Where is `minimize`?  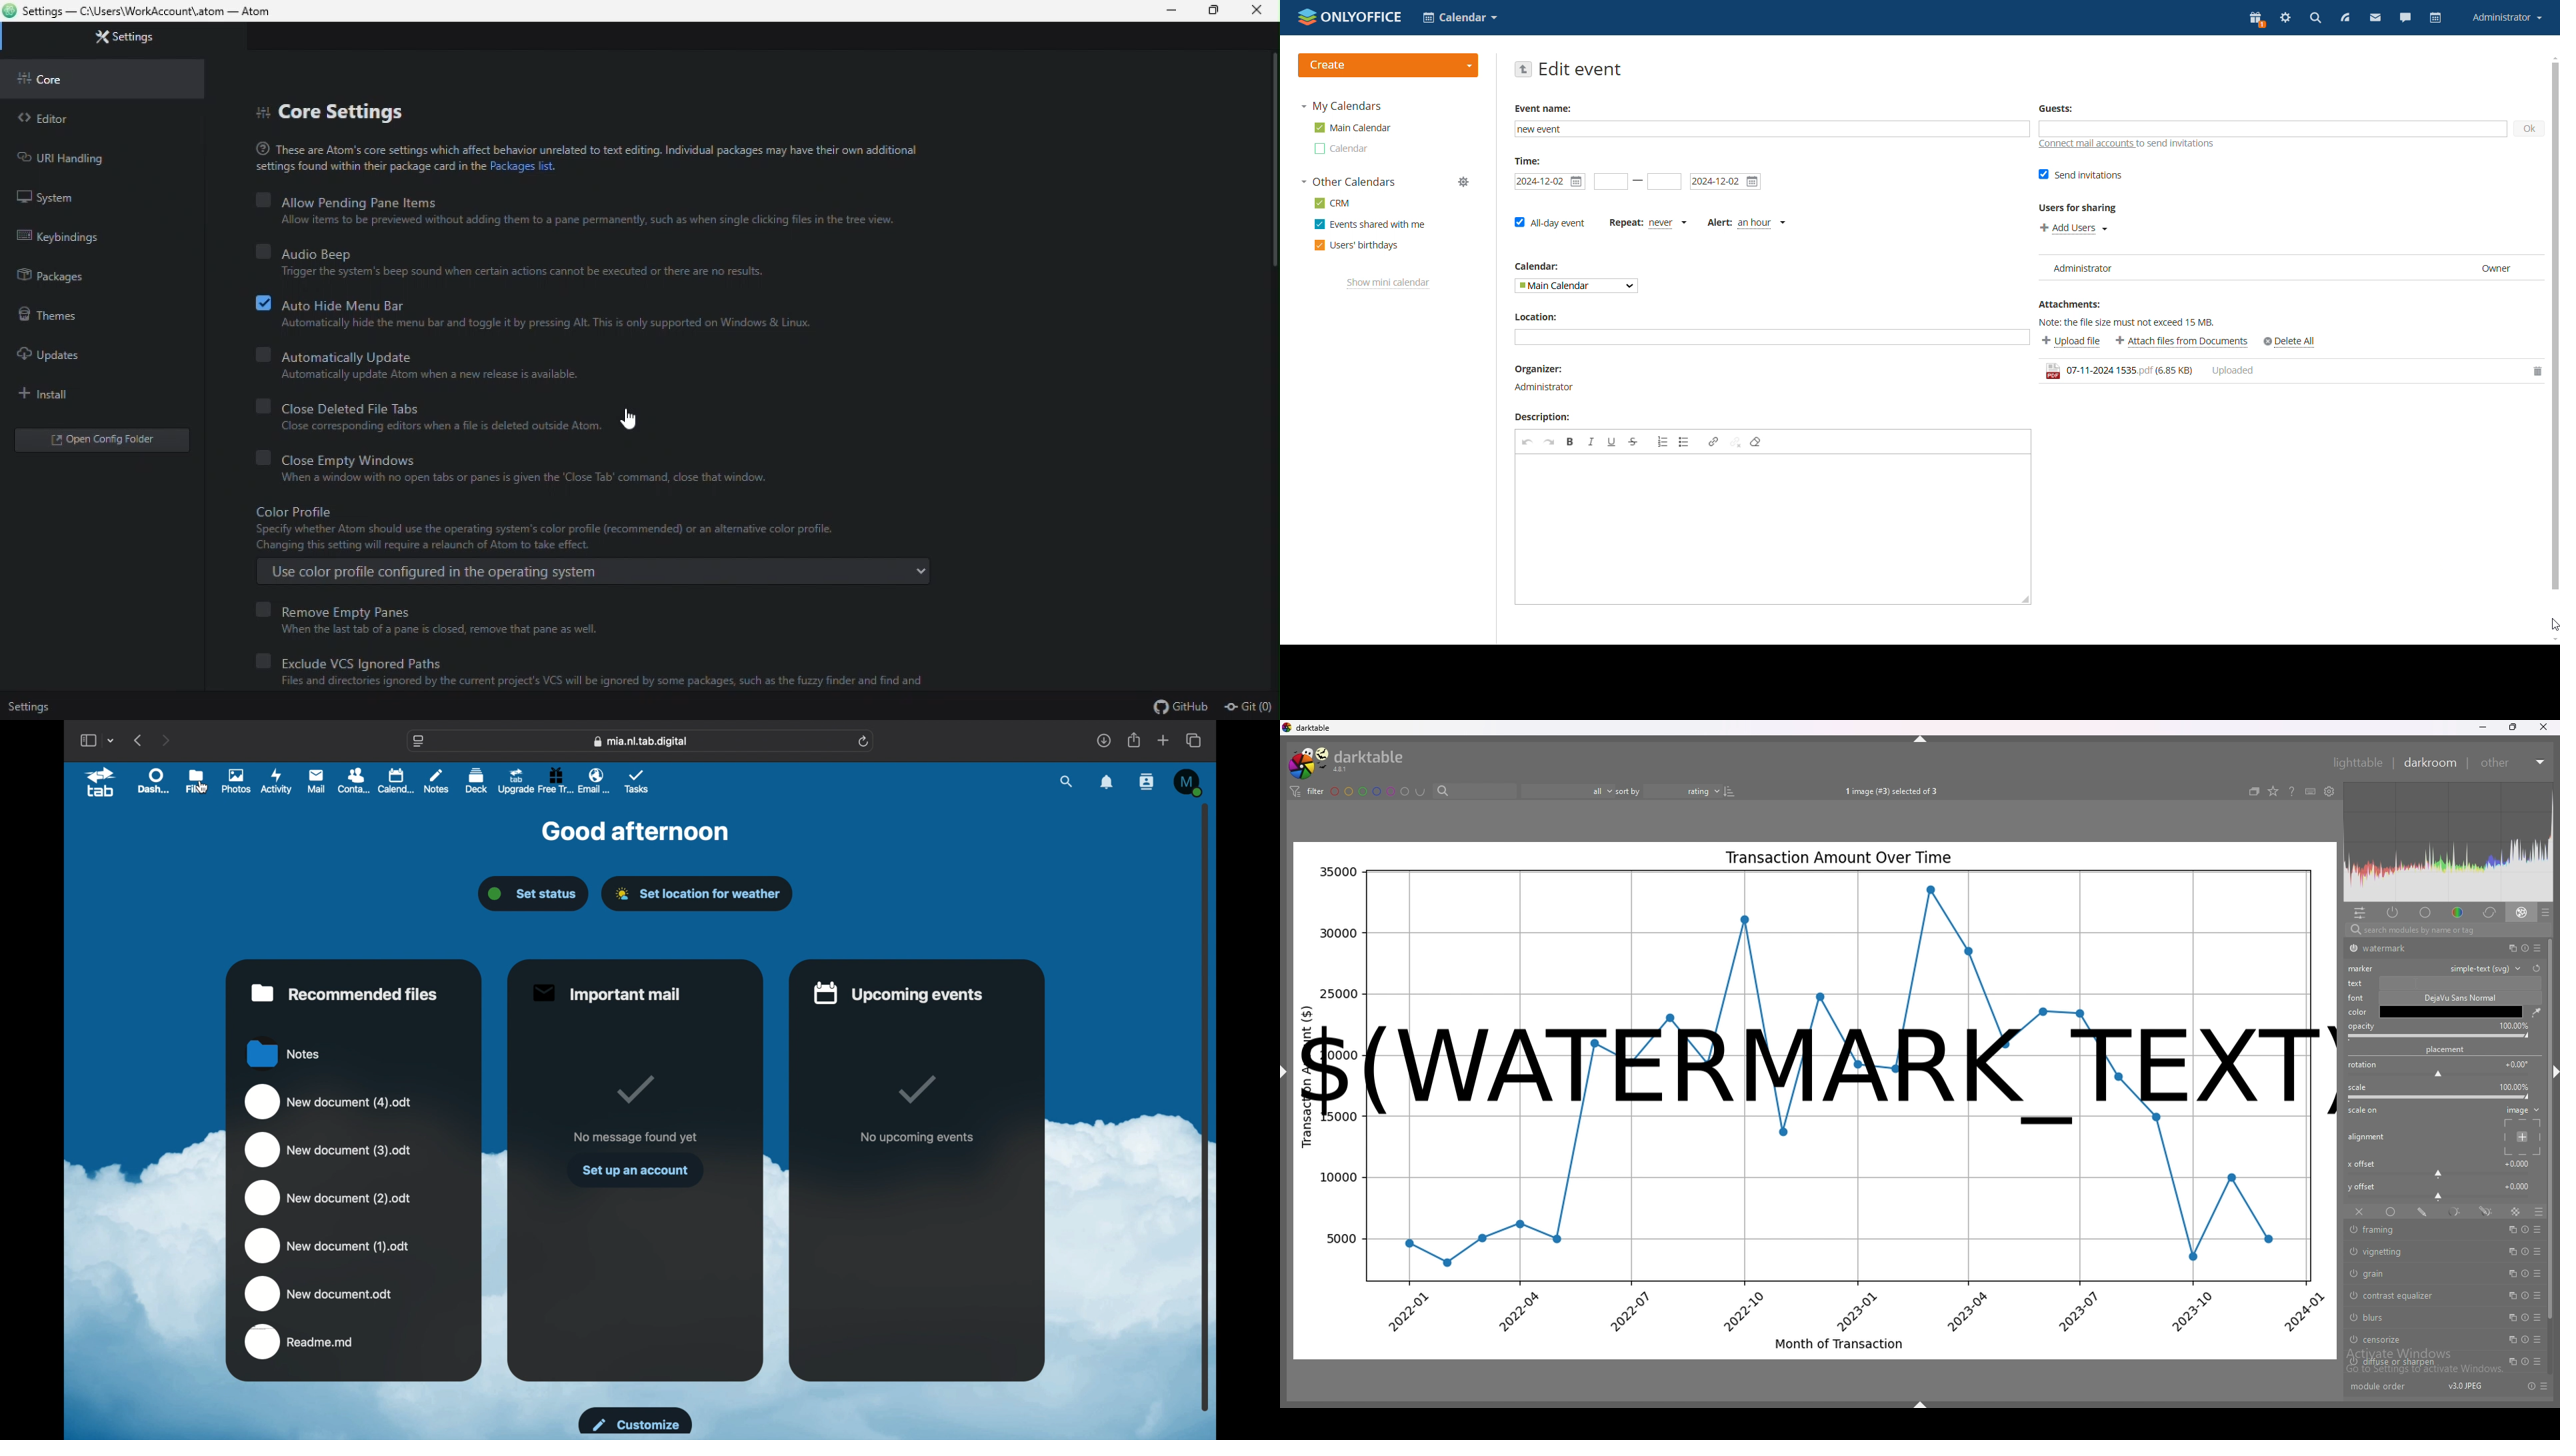
minimize is located at coordinates (2482, 728).